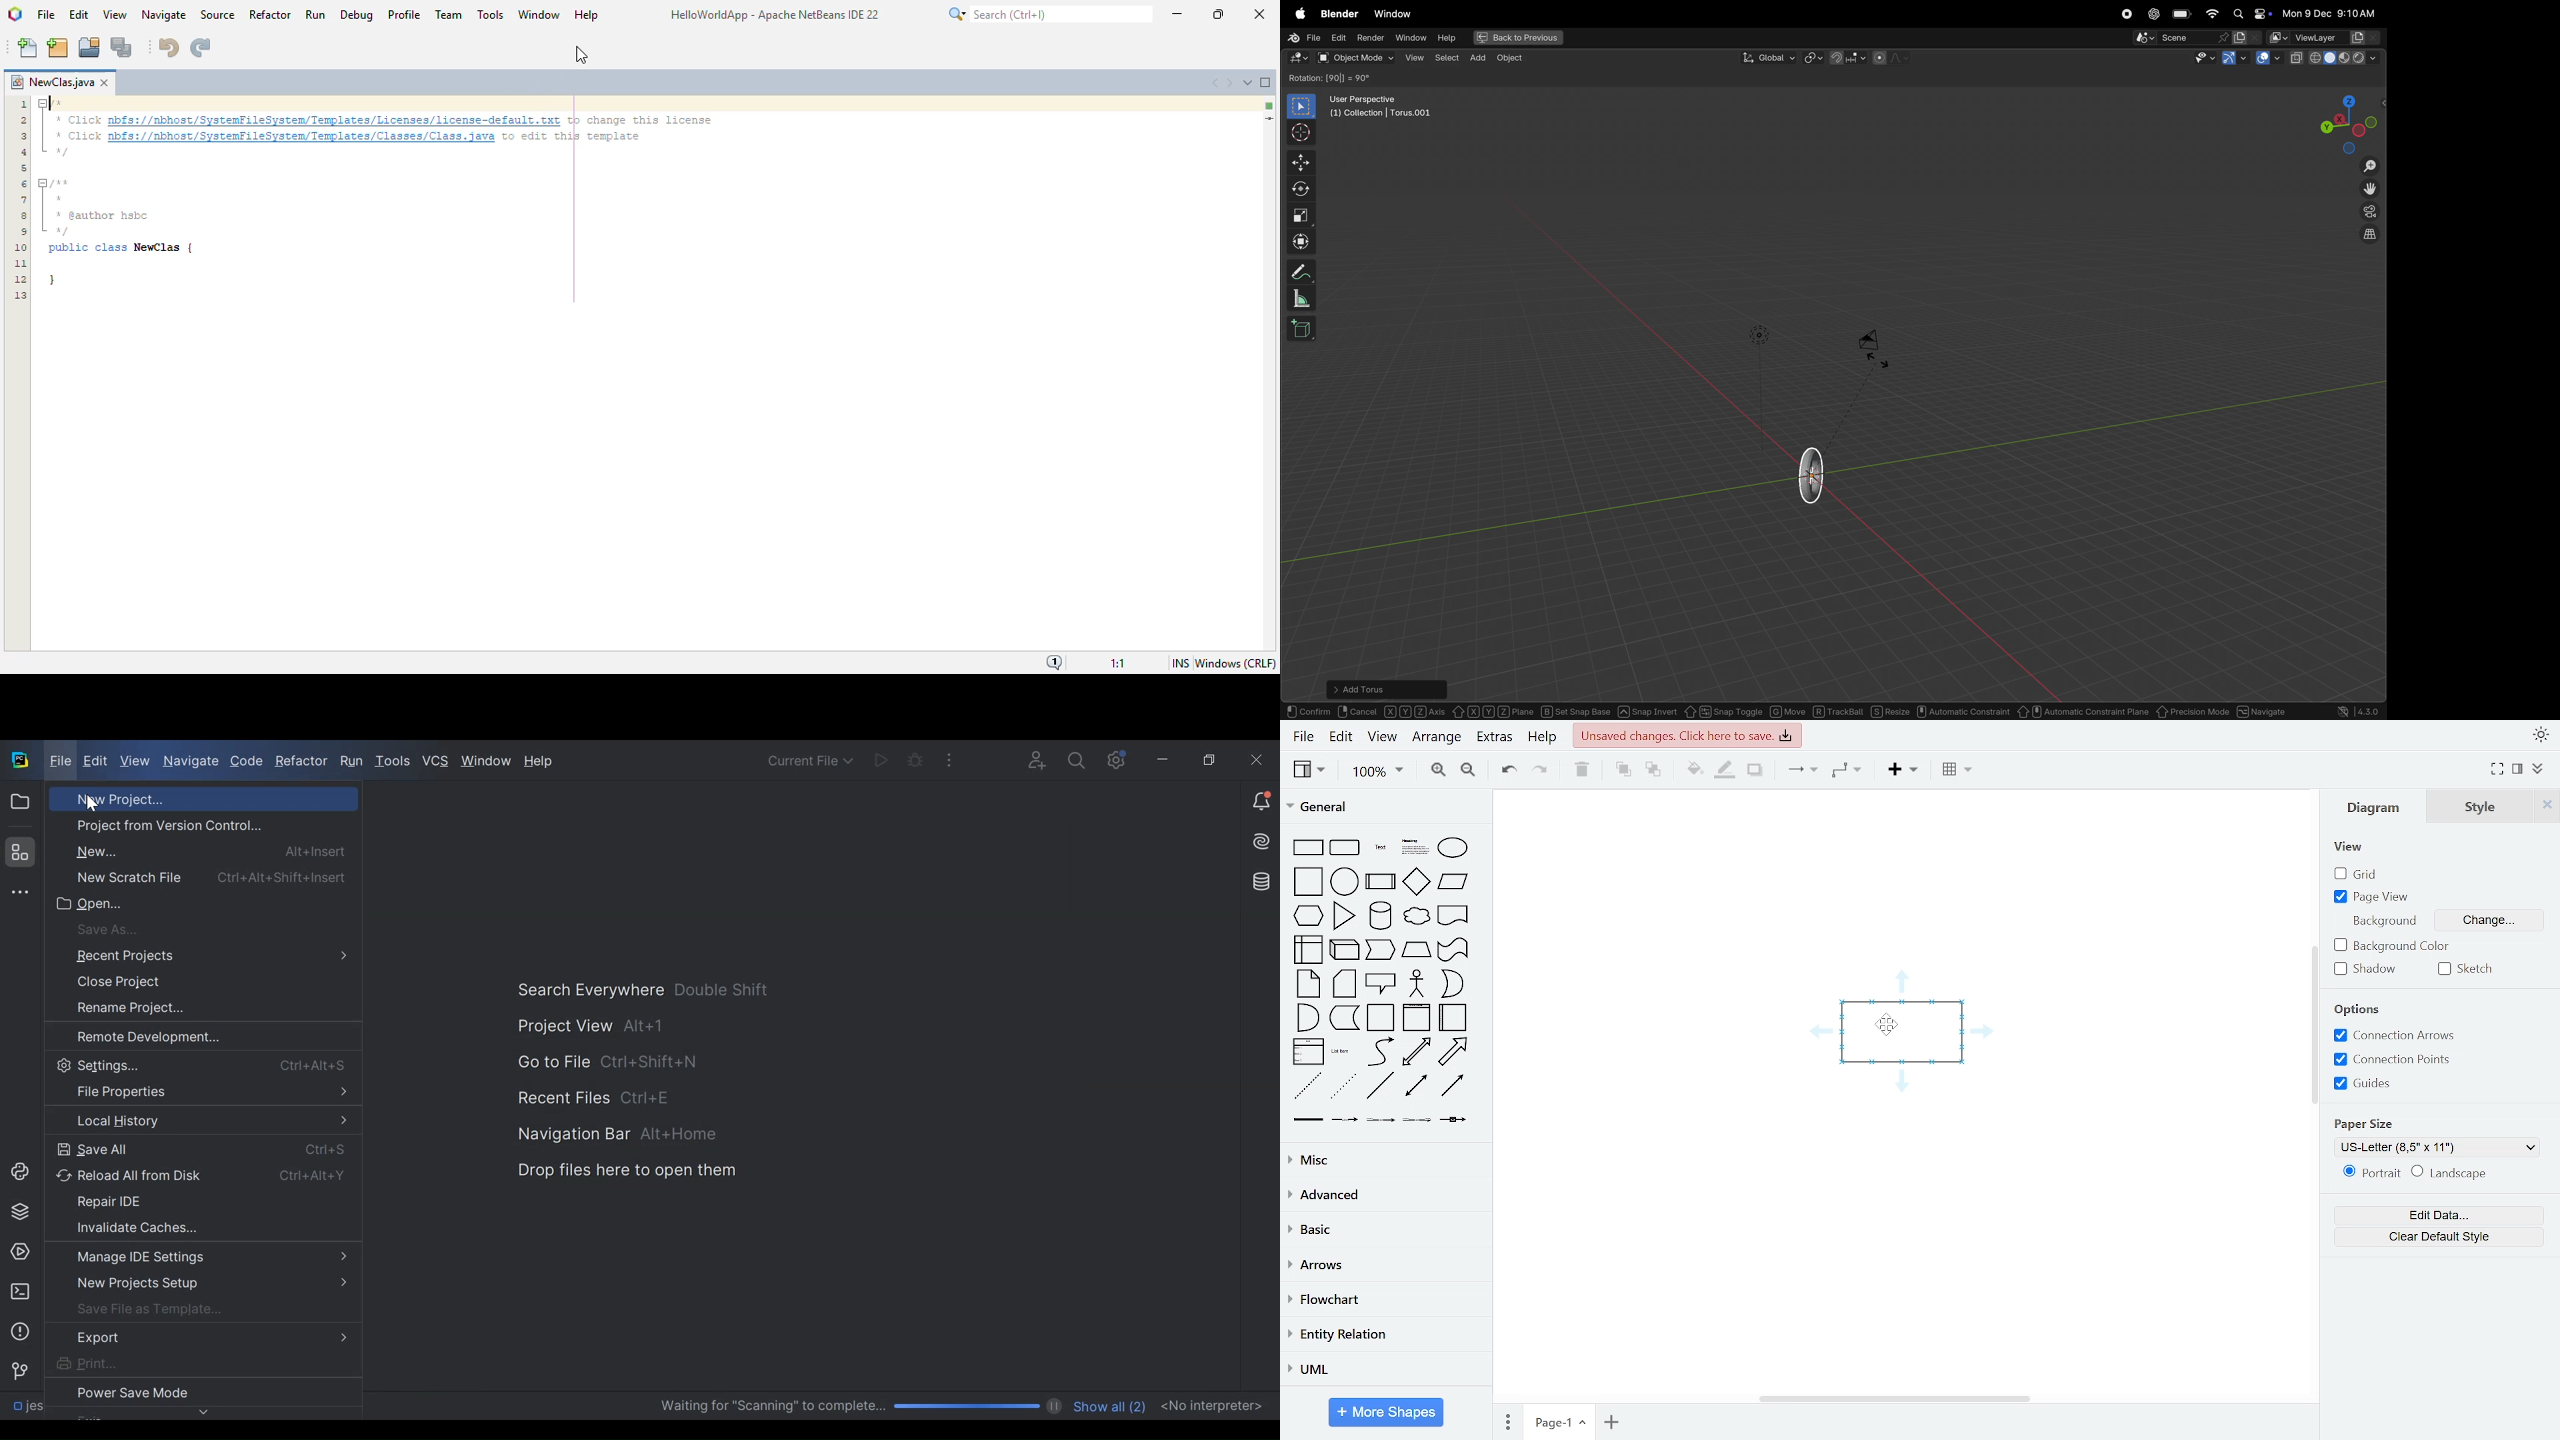  What do you see at coordinates (2264, 710) in the screenshot?
I see `navigate` at bounding box center [2264, 710].